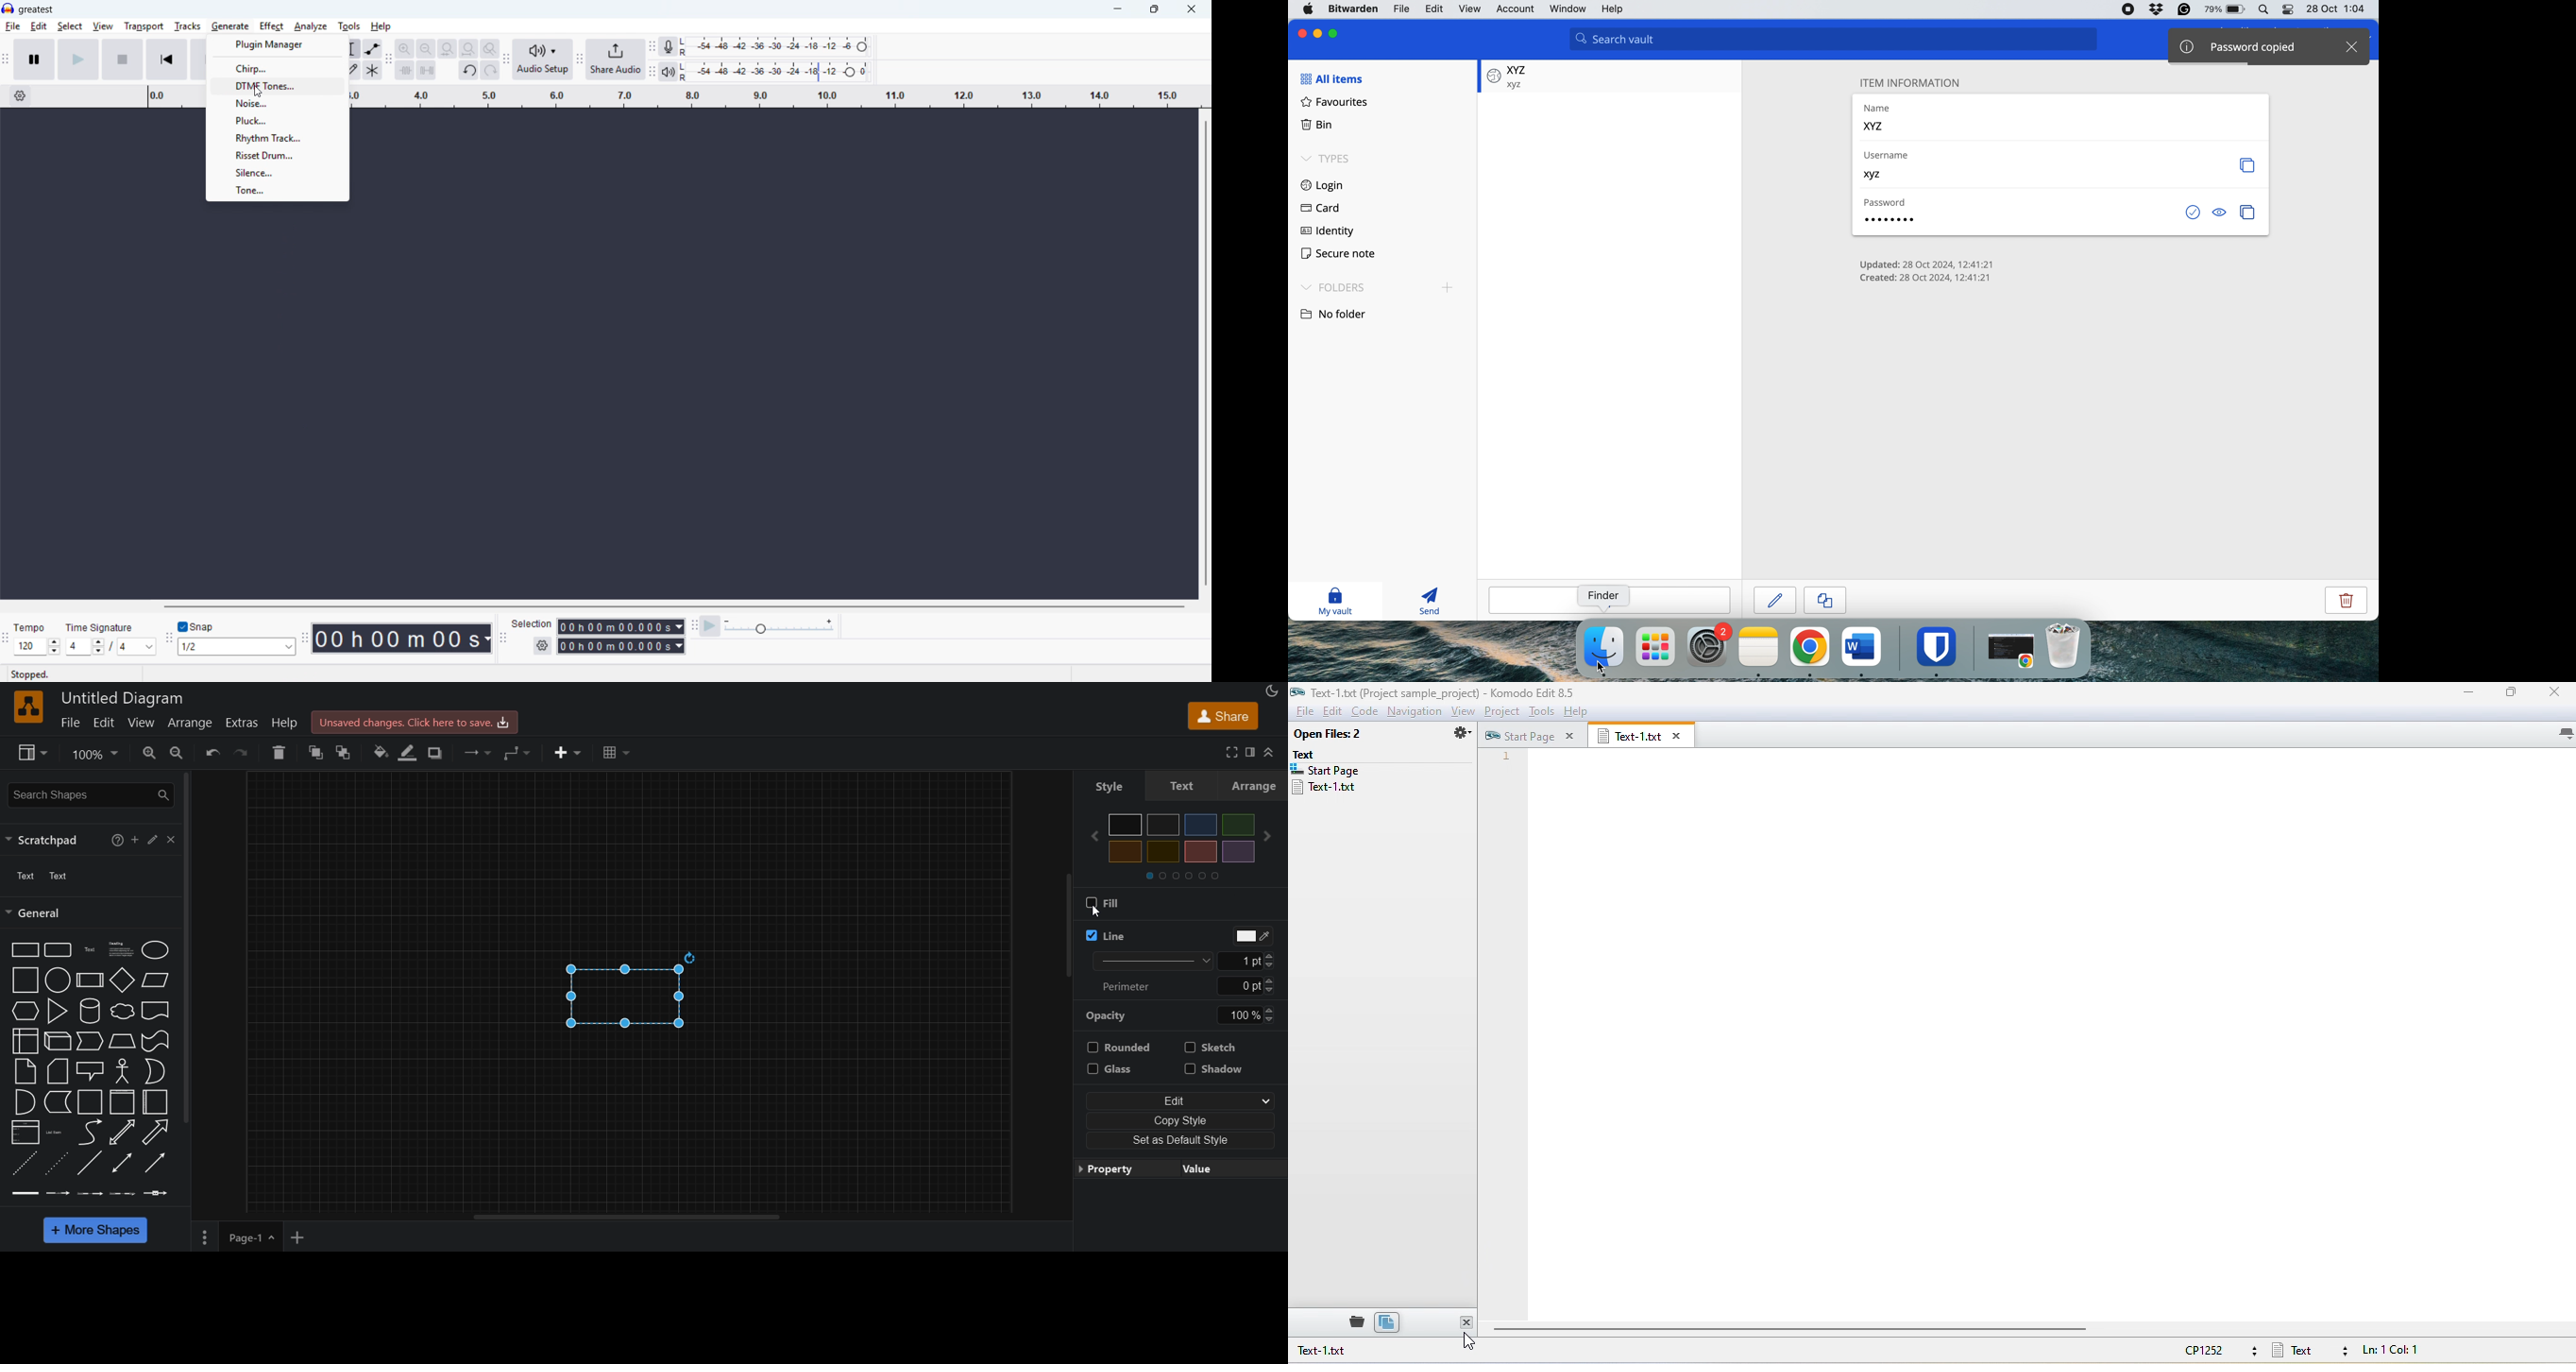 Image resolution: width=2576 pixels, height=1372 pixels. What do you see at coordinates (1655, 646) in the screenshot?
I see `launchpad` at bounding box center [1655, 646].